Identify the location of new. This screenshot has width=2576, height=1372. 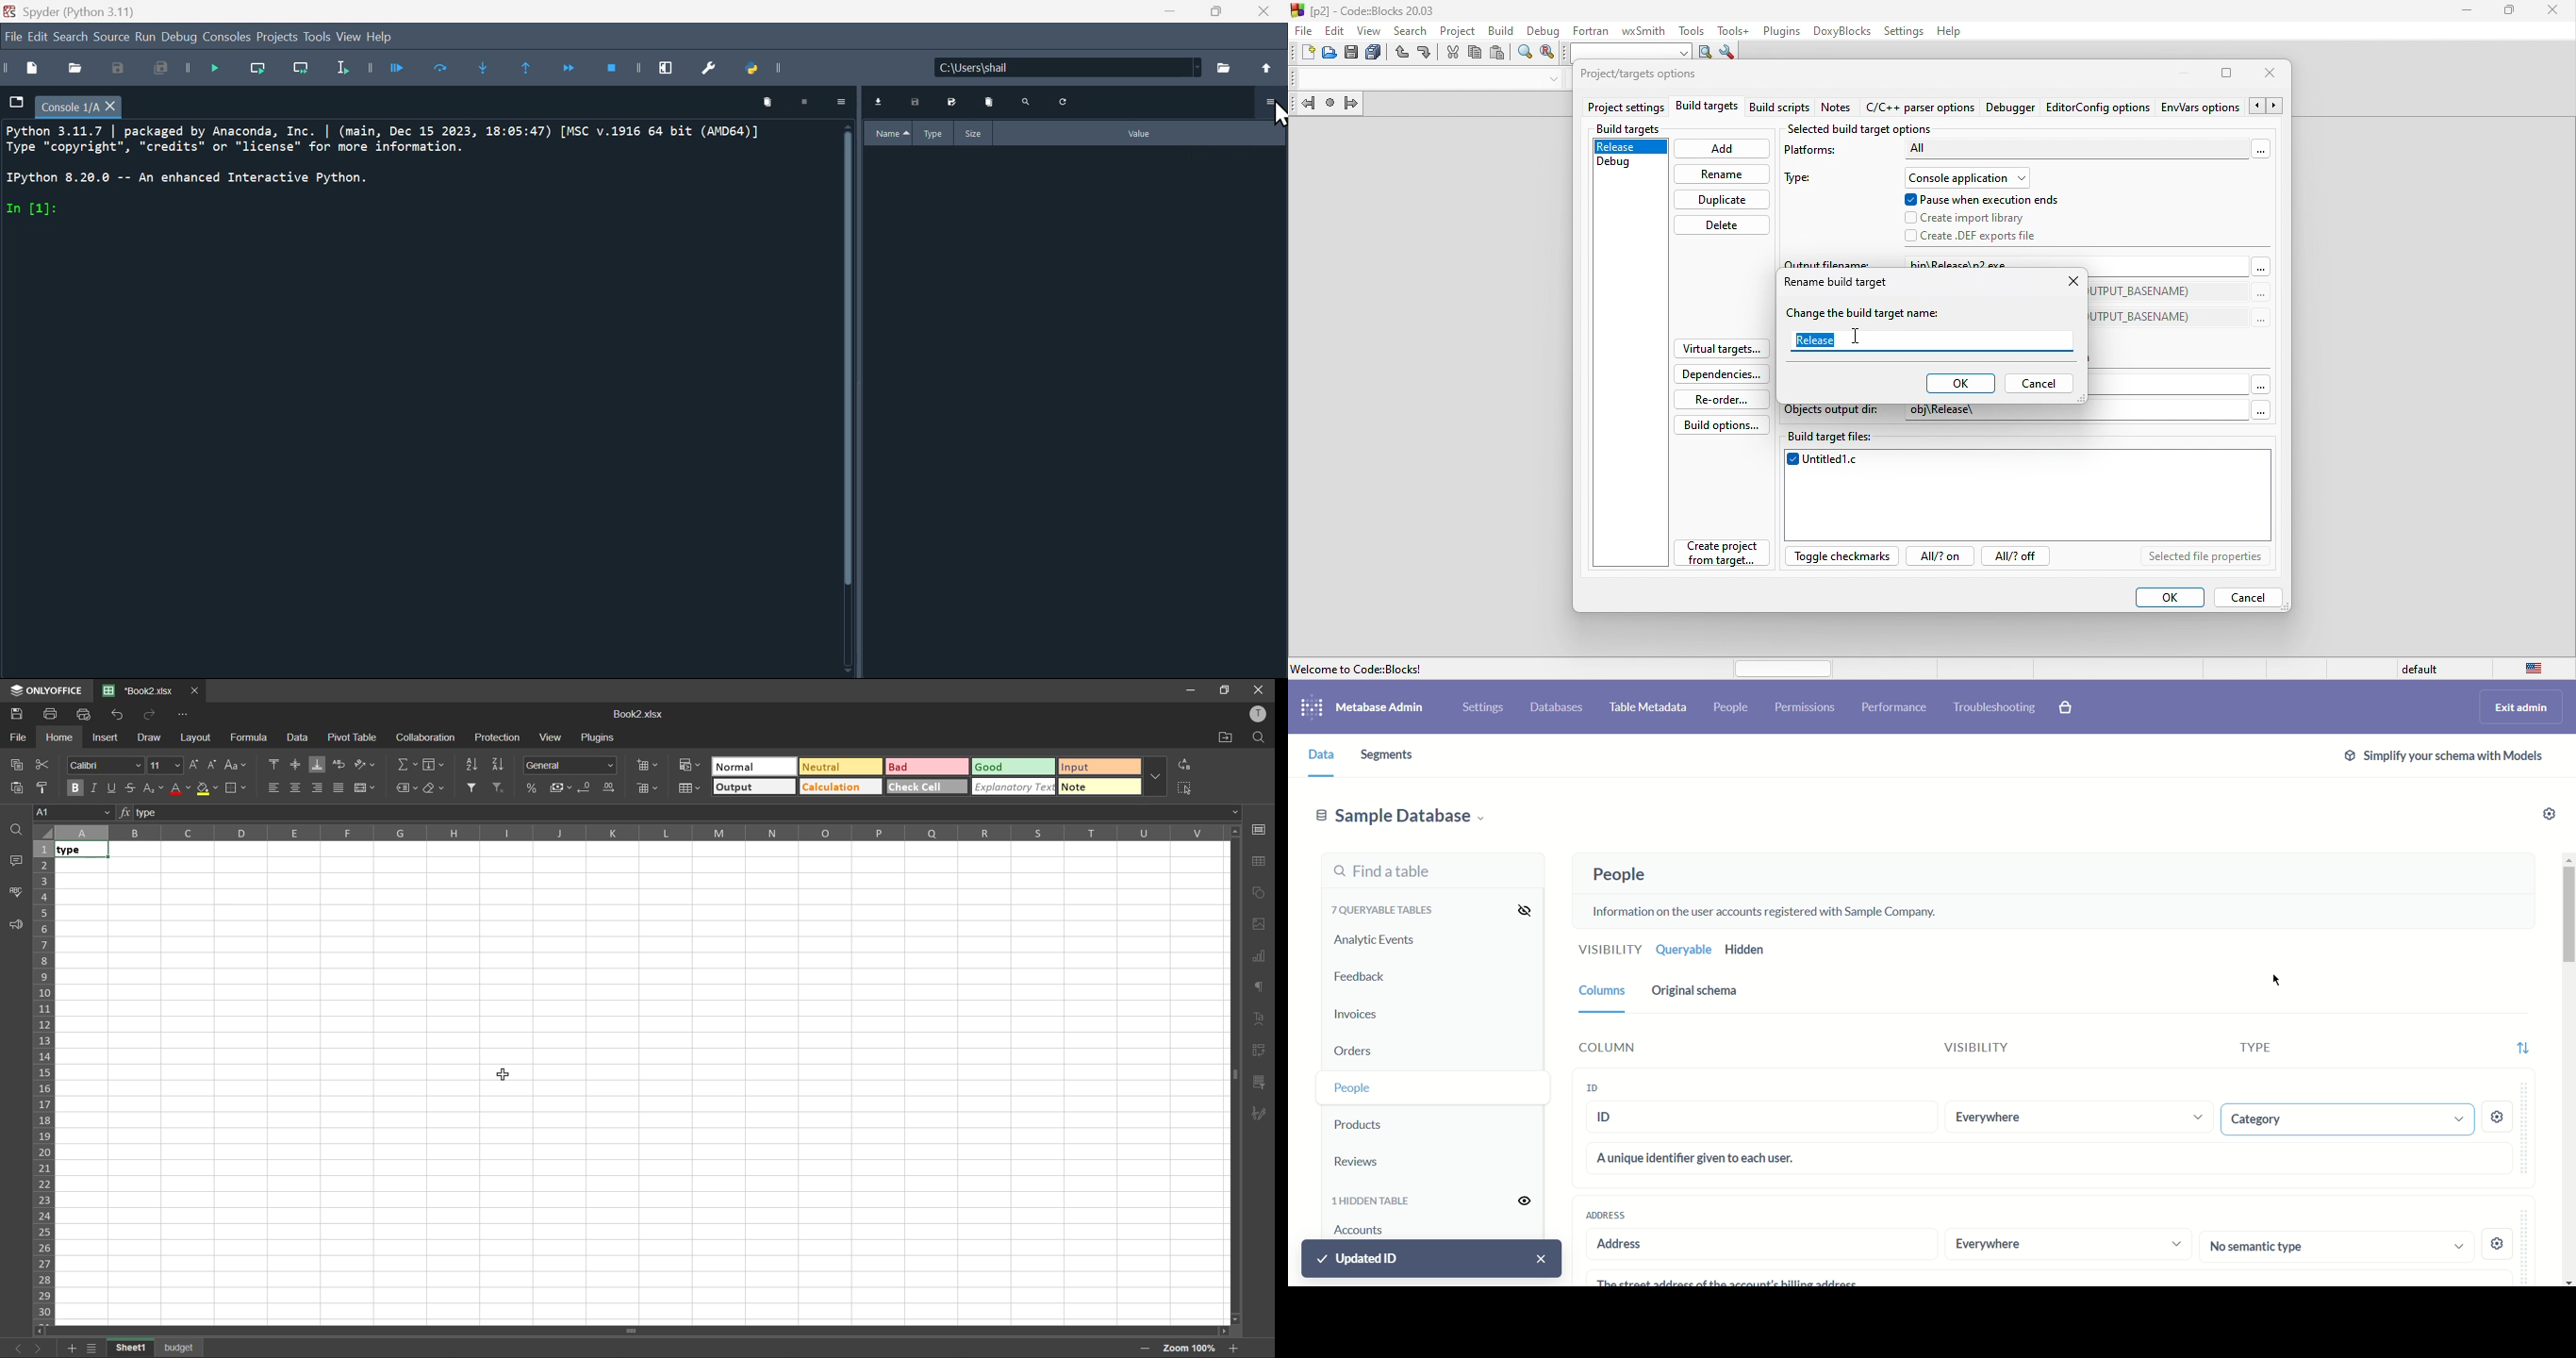
(1302, 55).